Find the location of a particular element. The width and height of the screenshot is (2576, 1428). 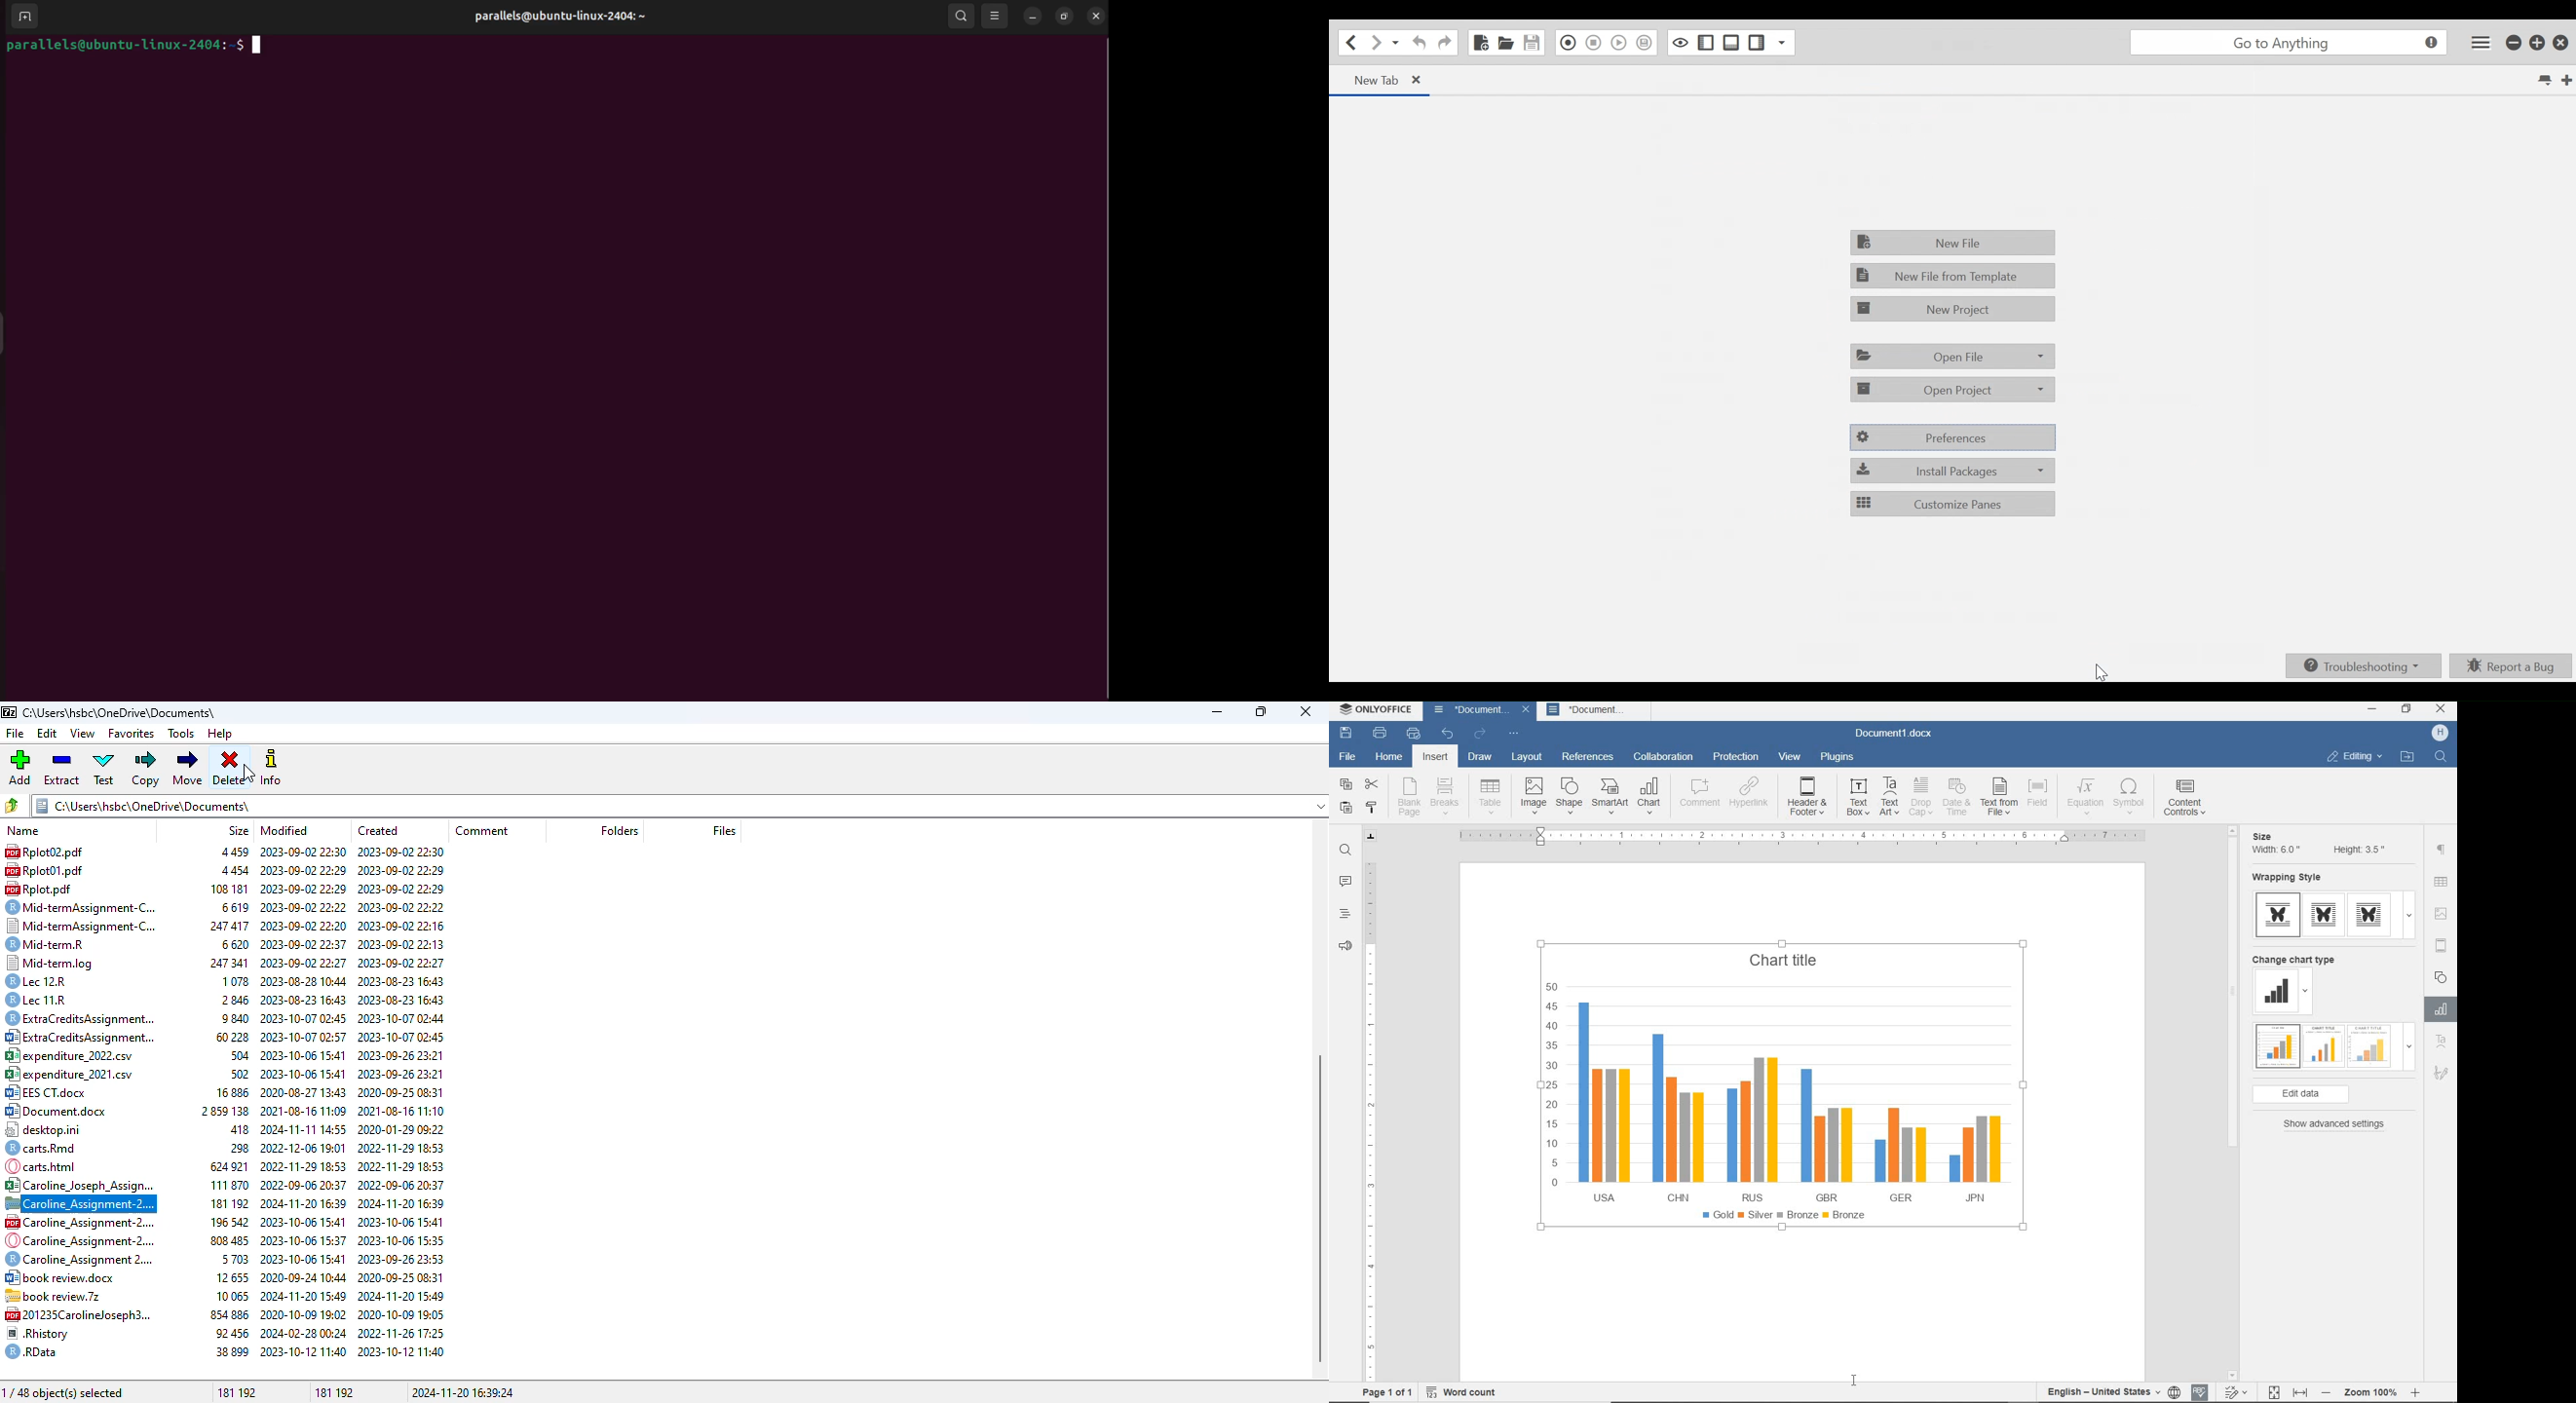

tab stop is located at coordinates (1371, 836).